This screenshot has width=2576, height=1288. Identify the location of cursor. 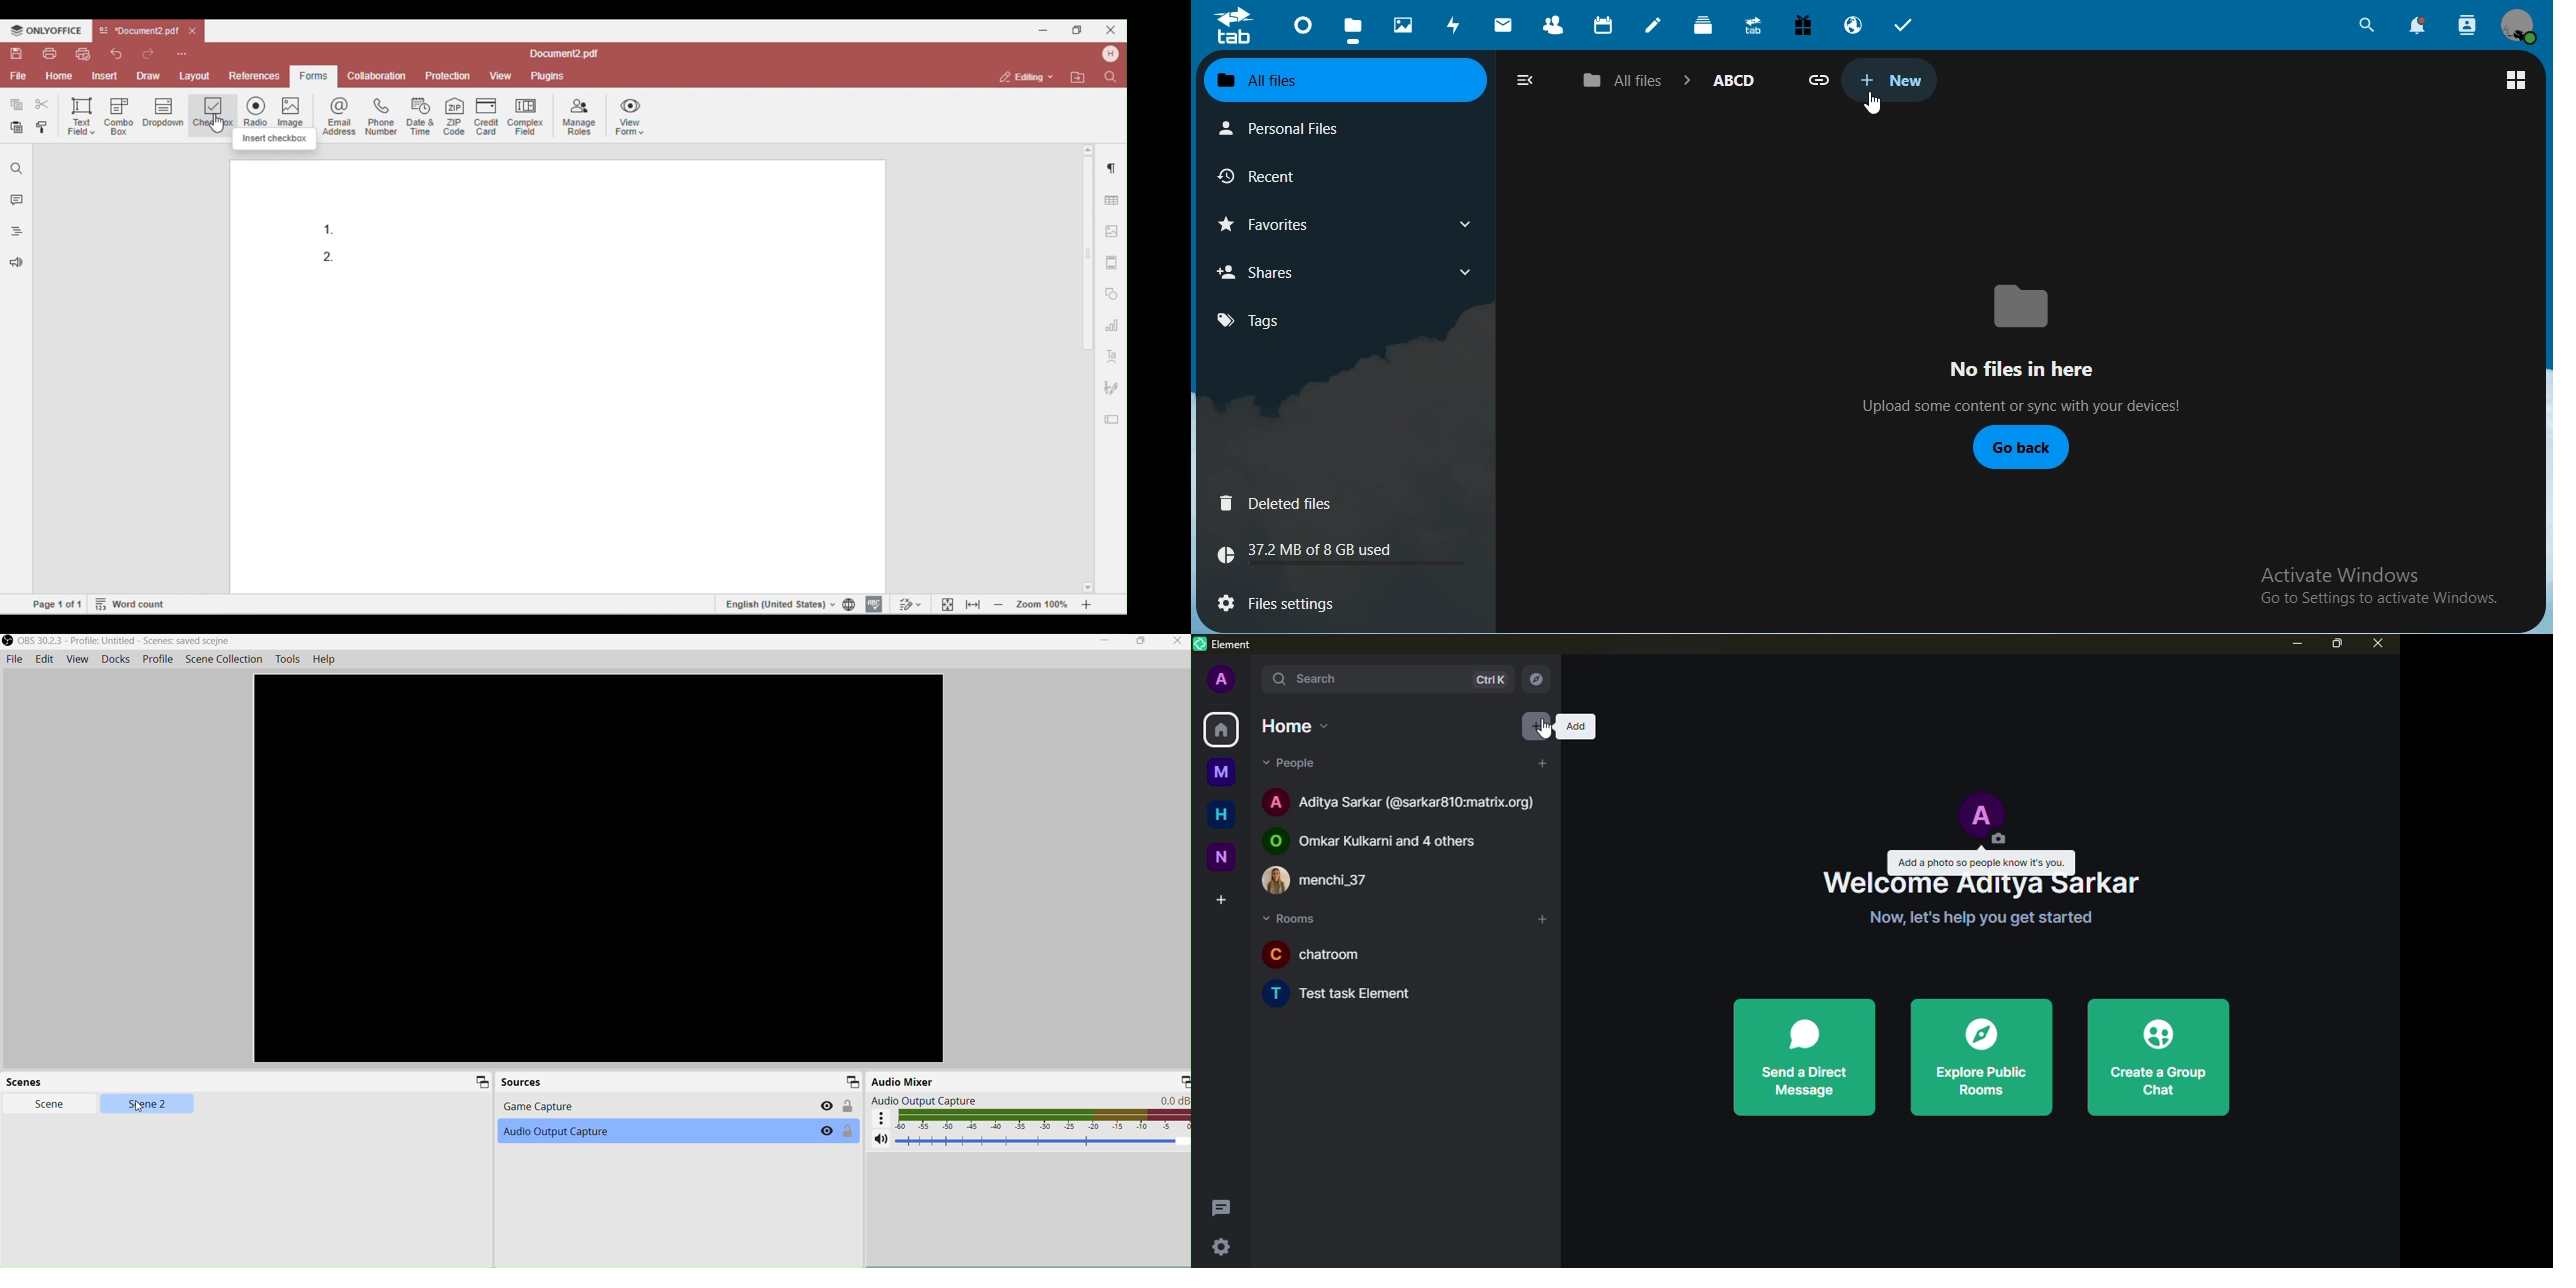
(1872, 103).